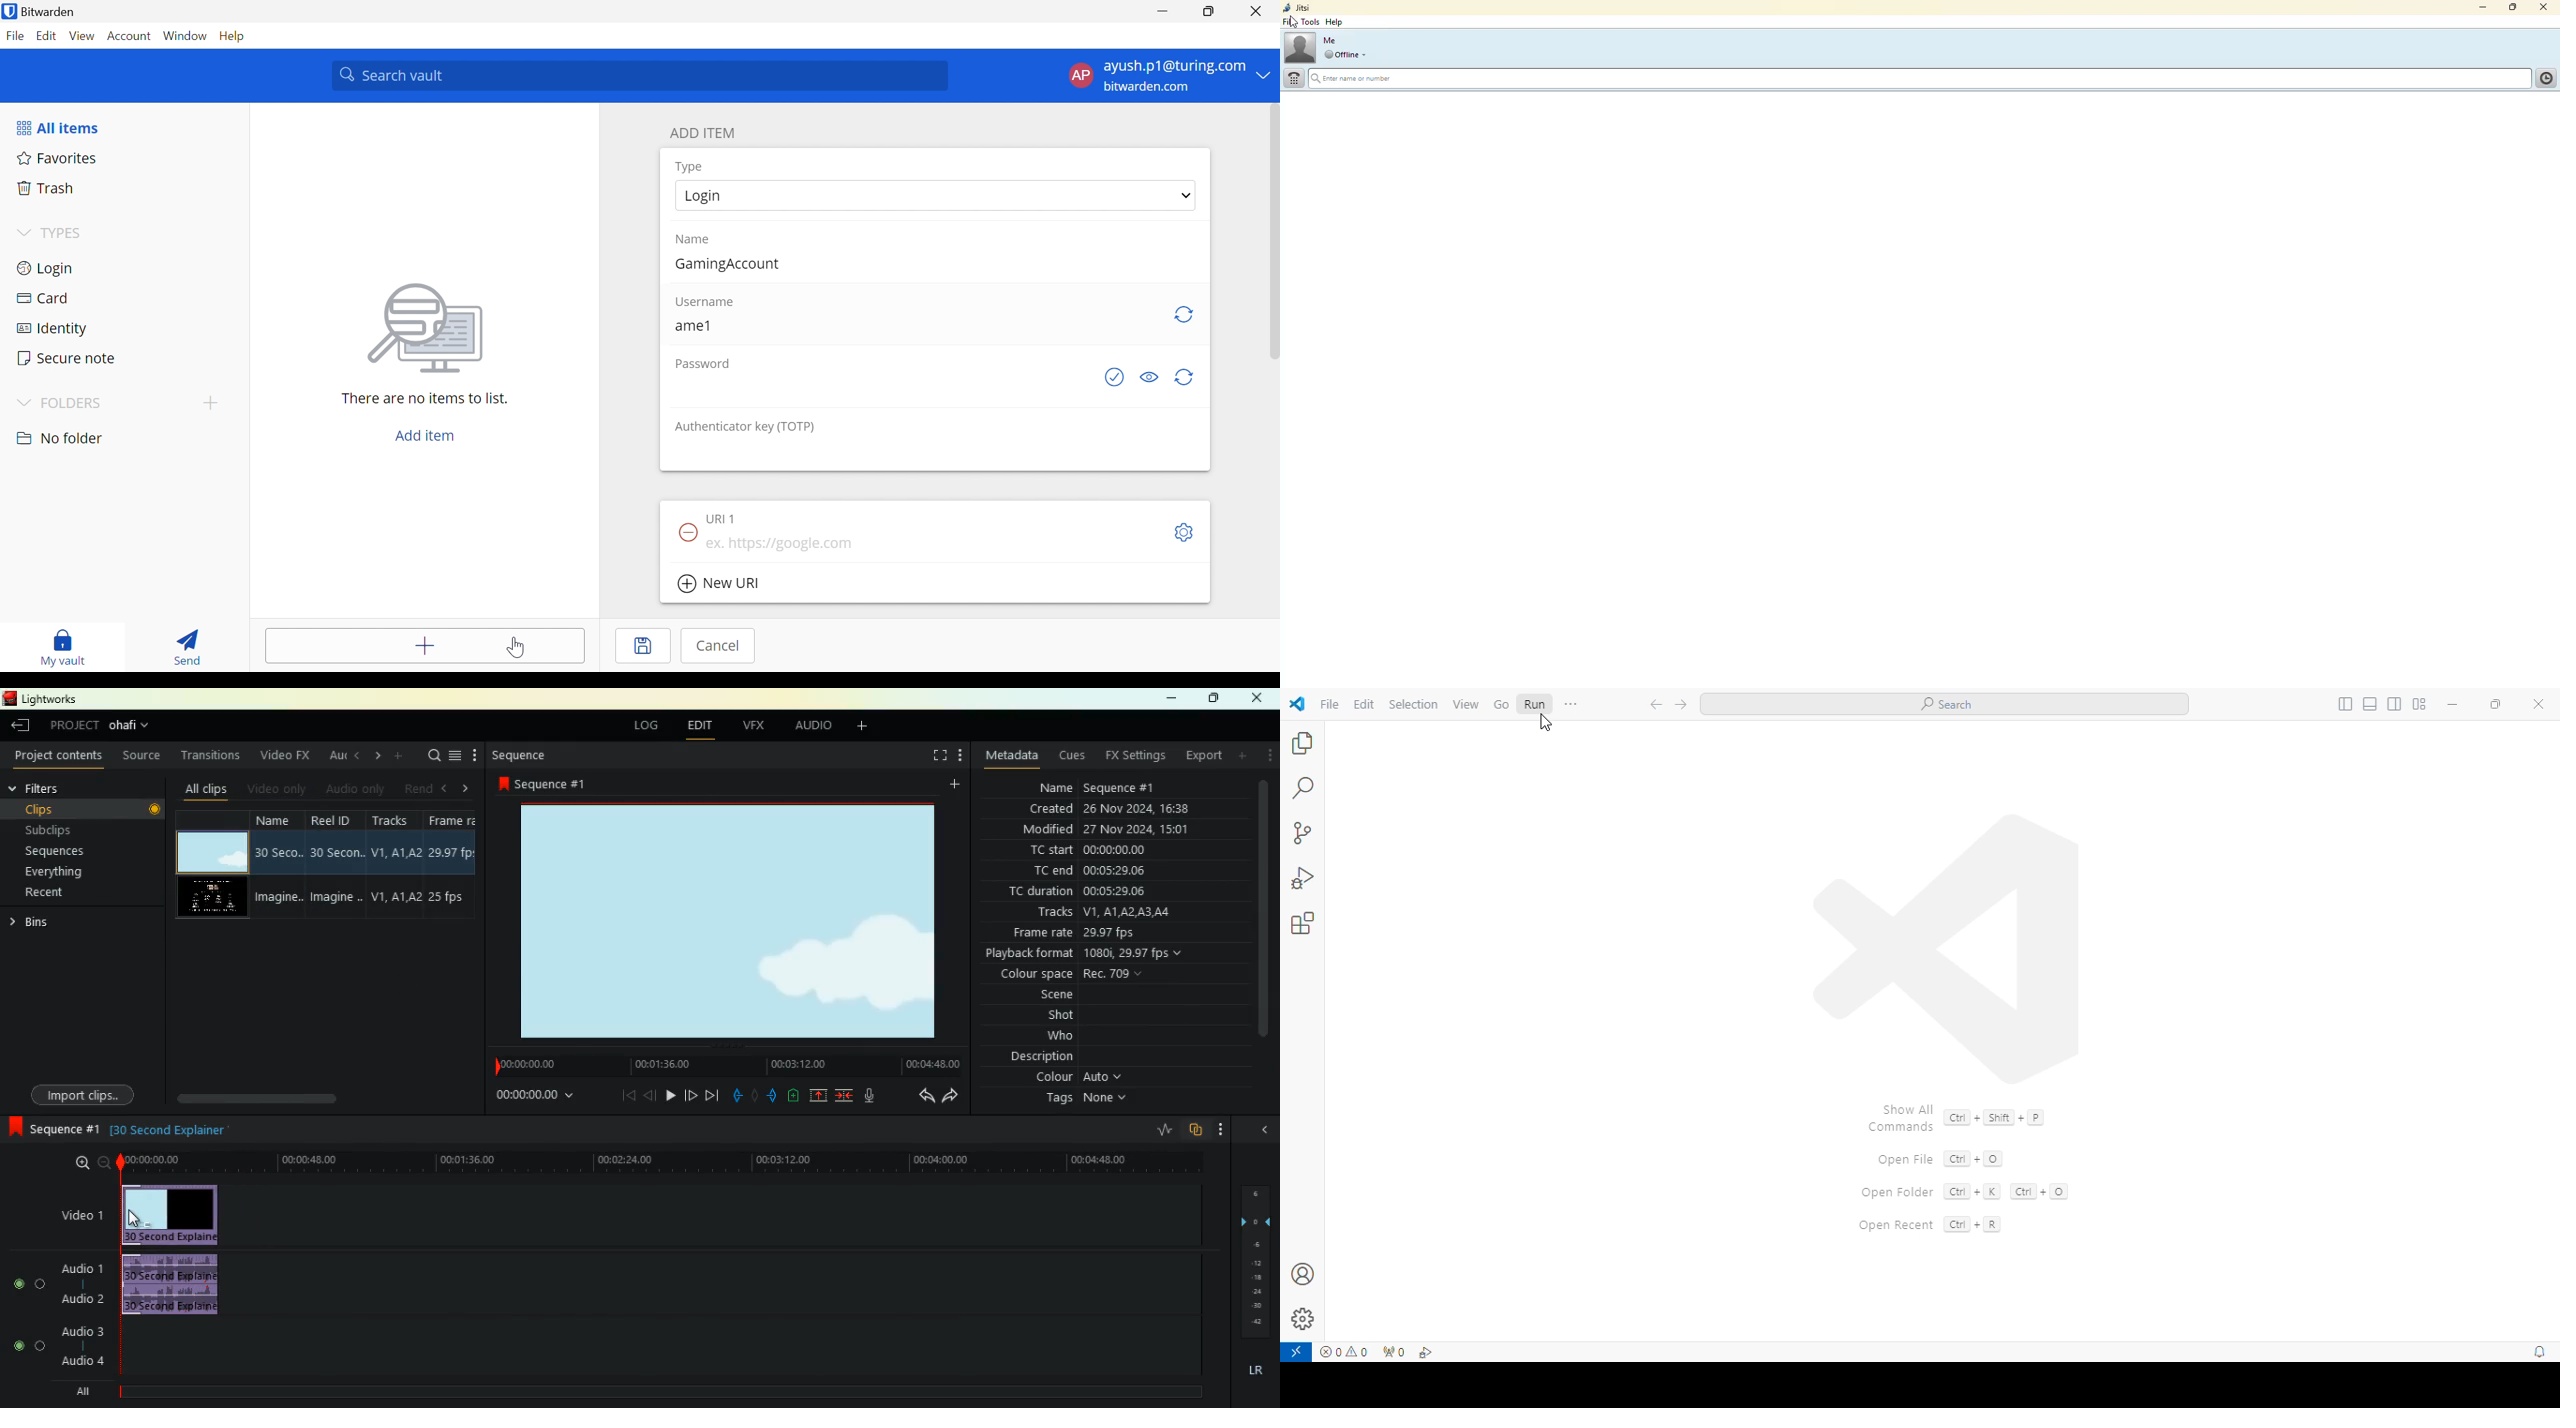 This screenshot has height=1428, width=2576. I want to click on fx settings, so click(1131, 756).